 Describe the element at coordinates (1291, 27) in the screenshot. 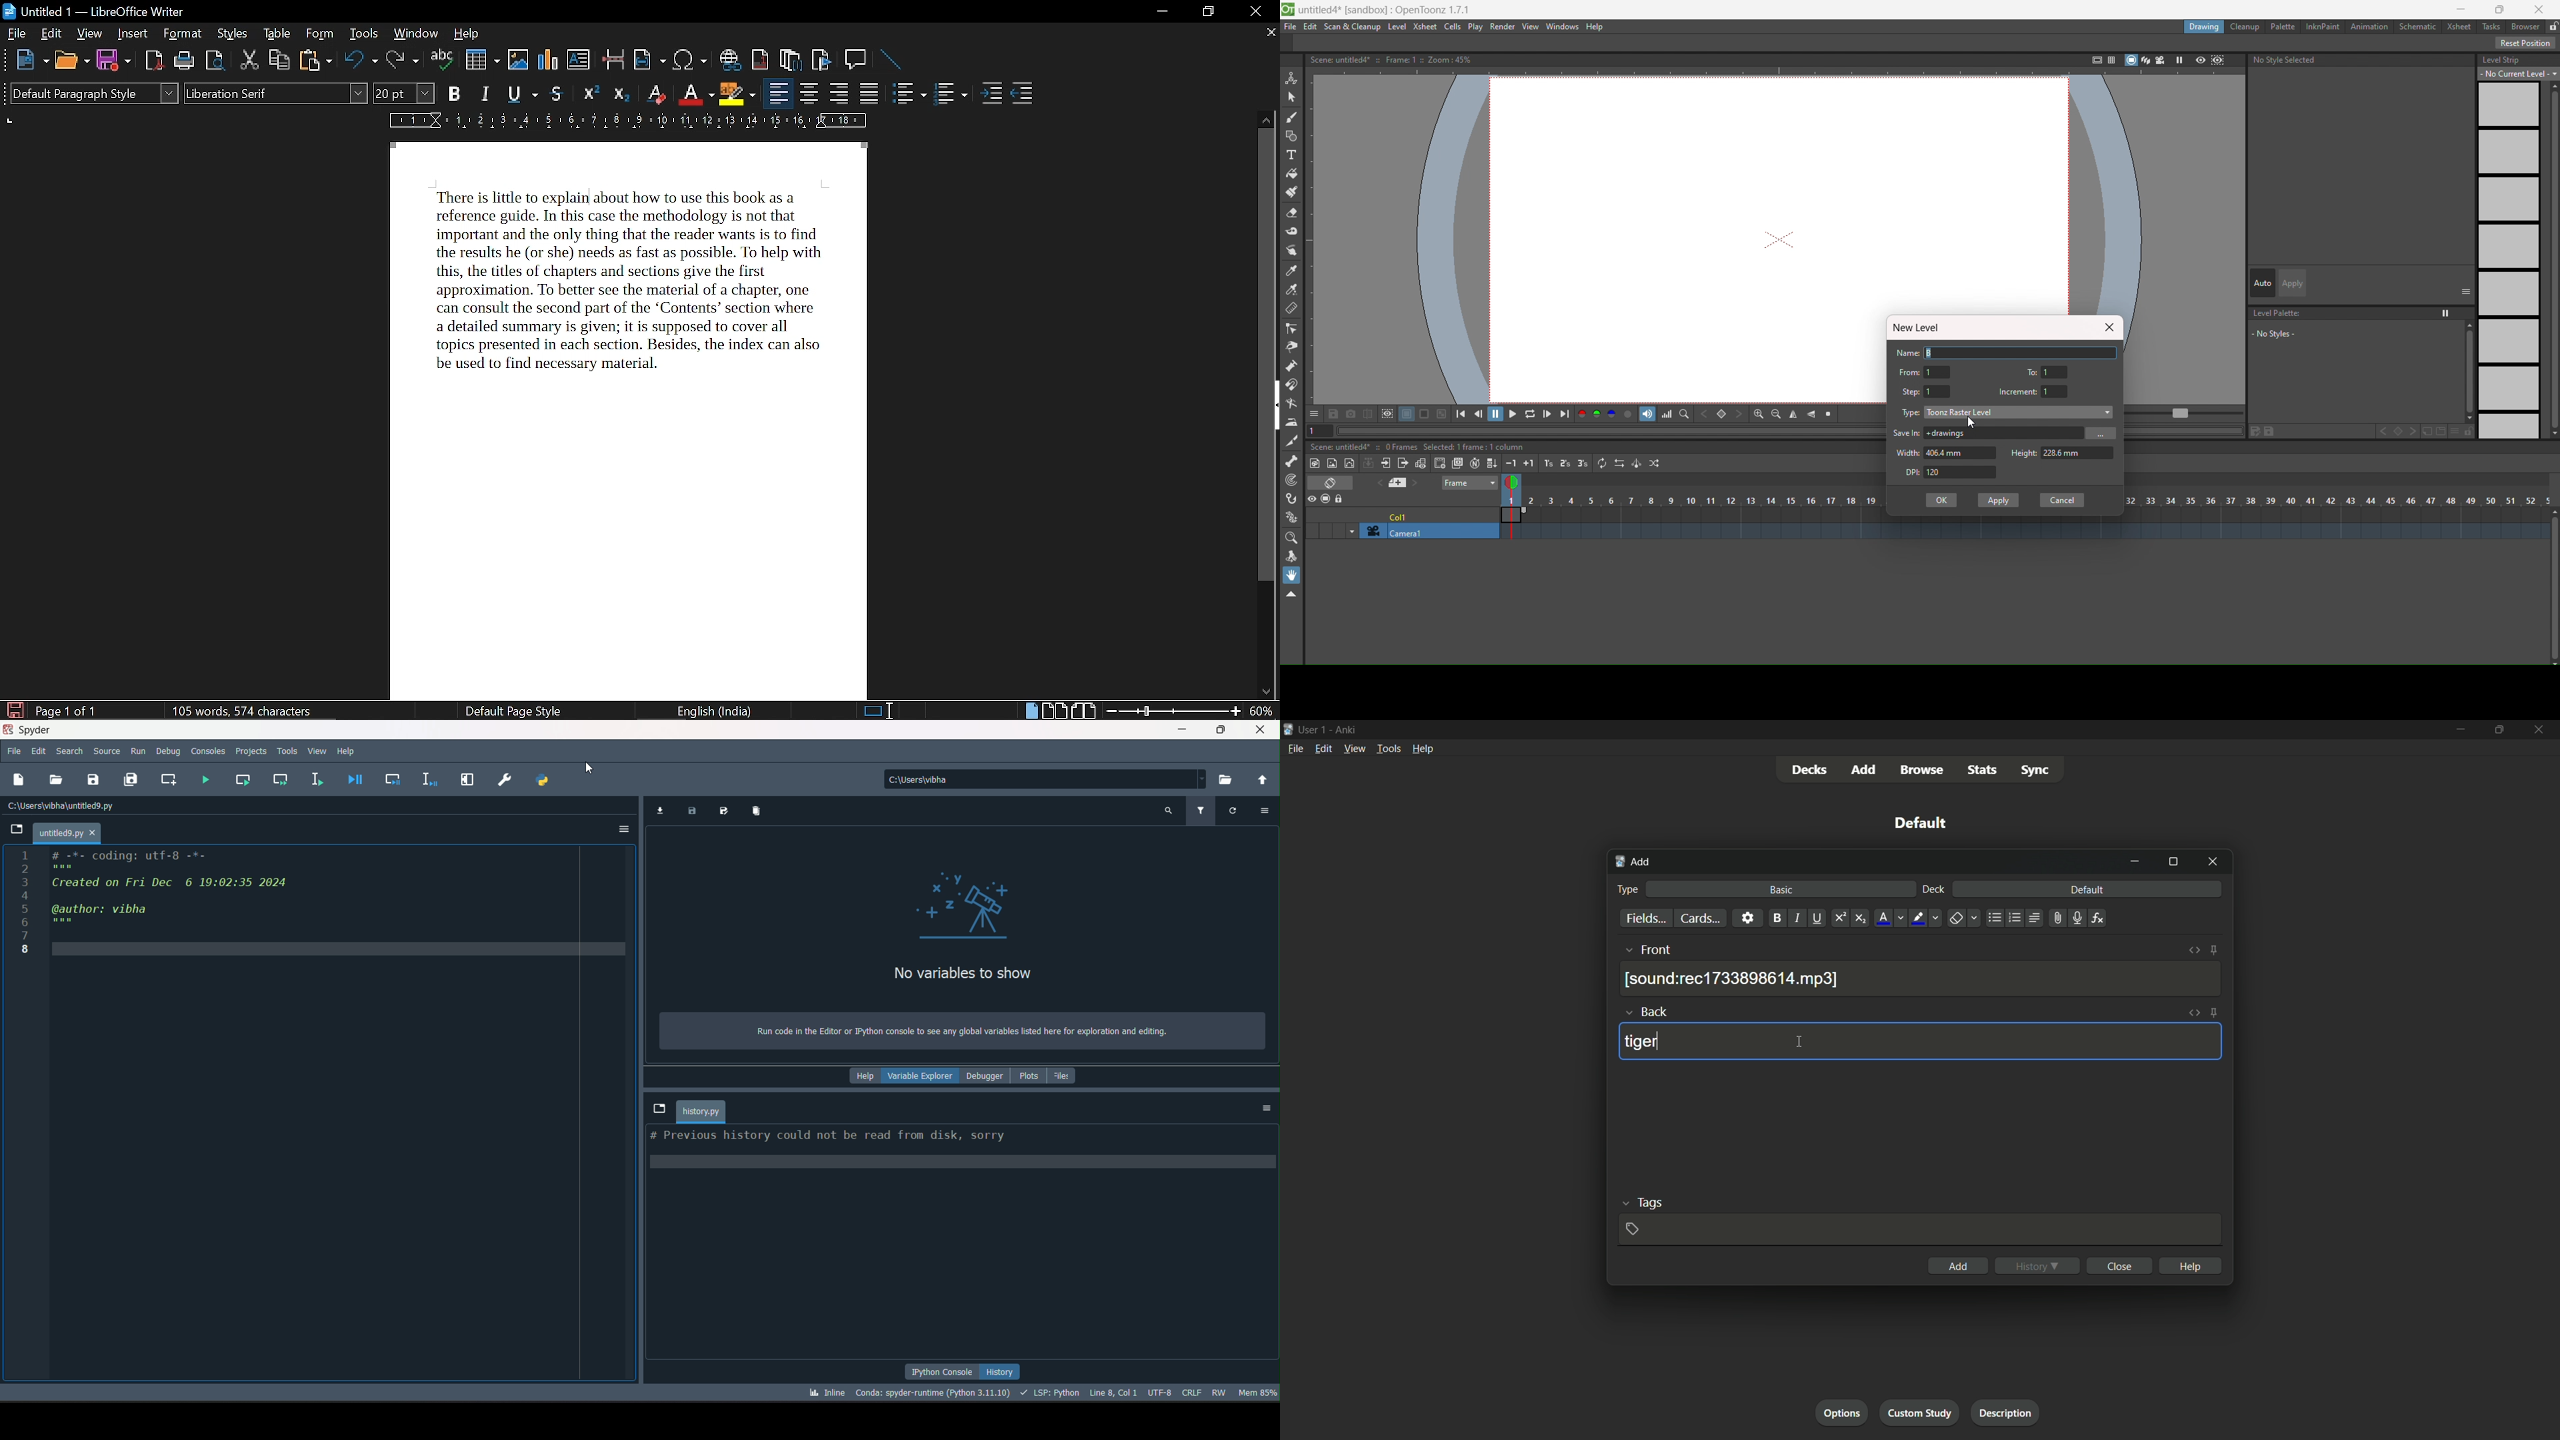

I see `file` at that location.